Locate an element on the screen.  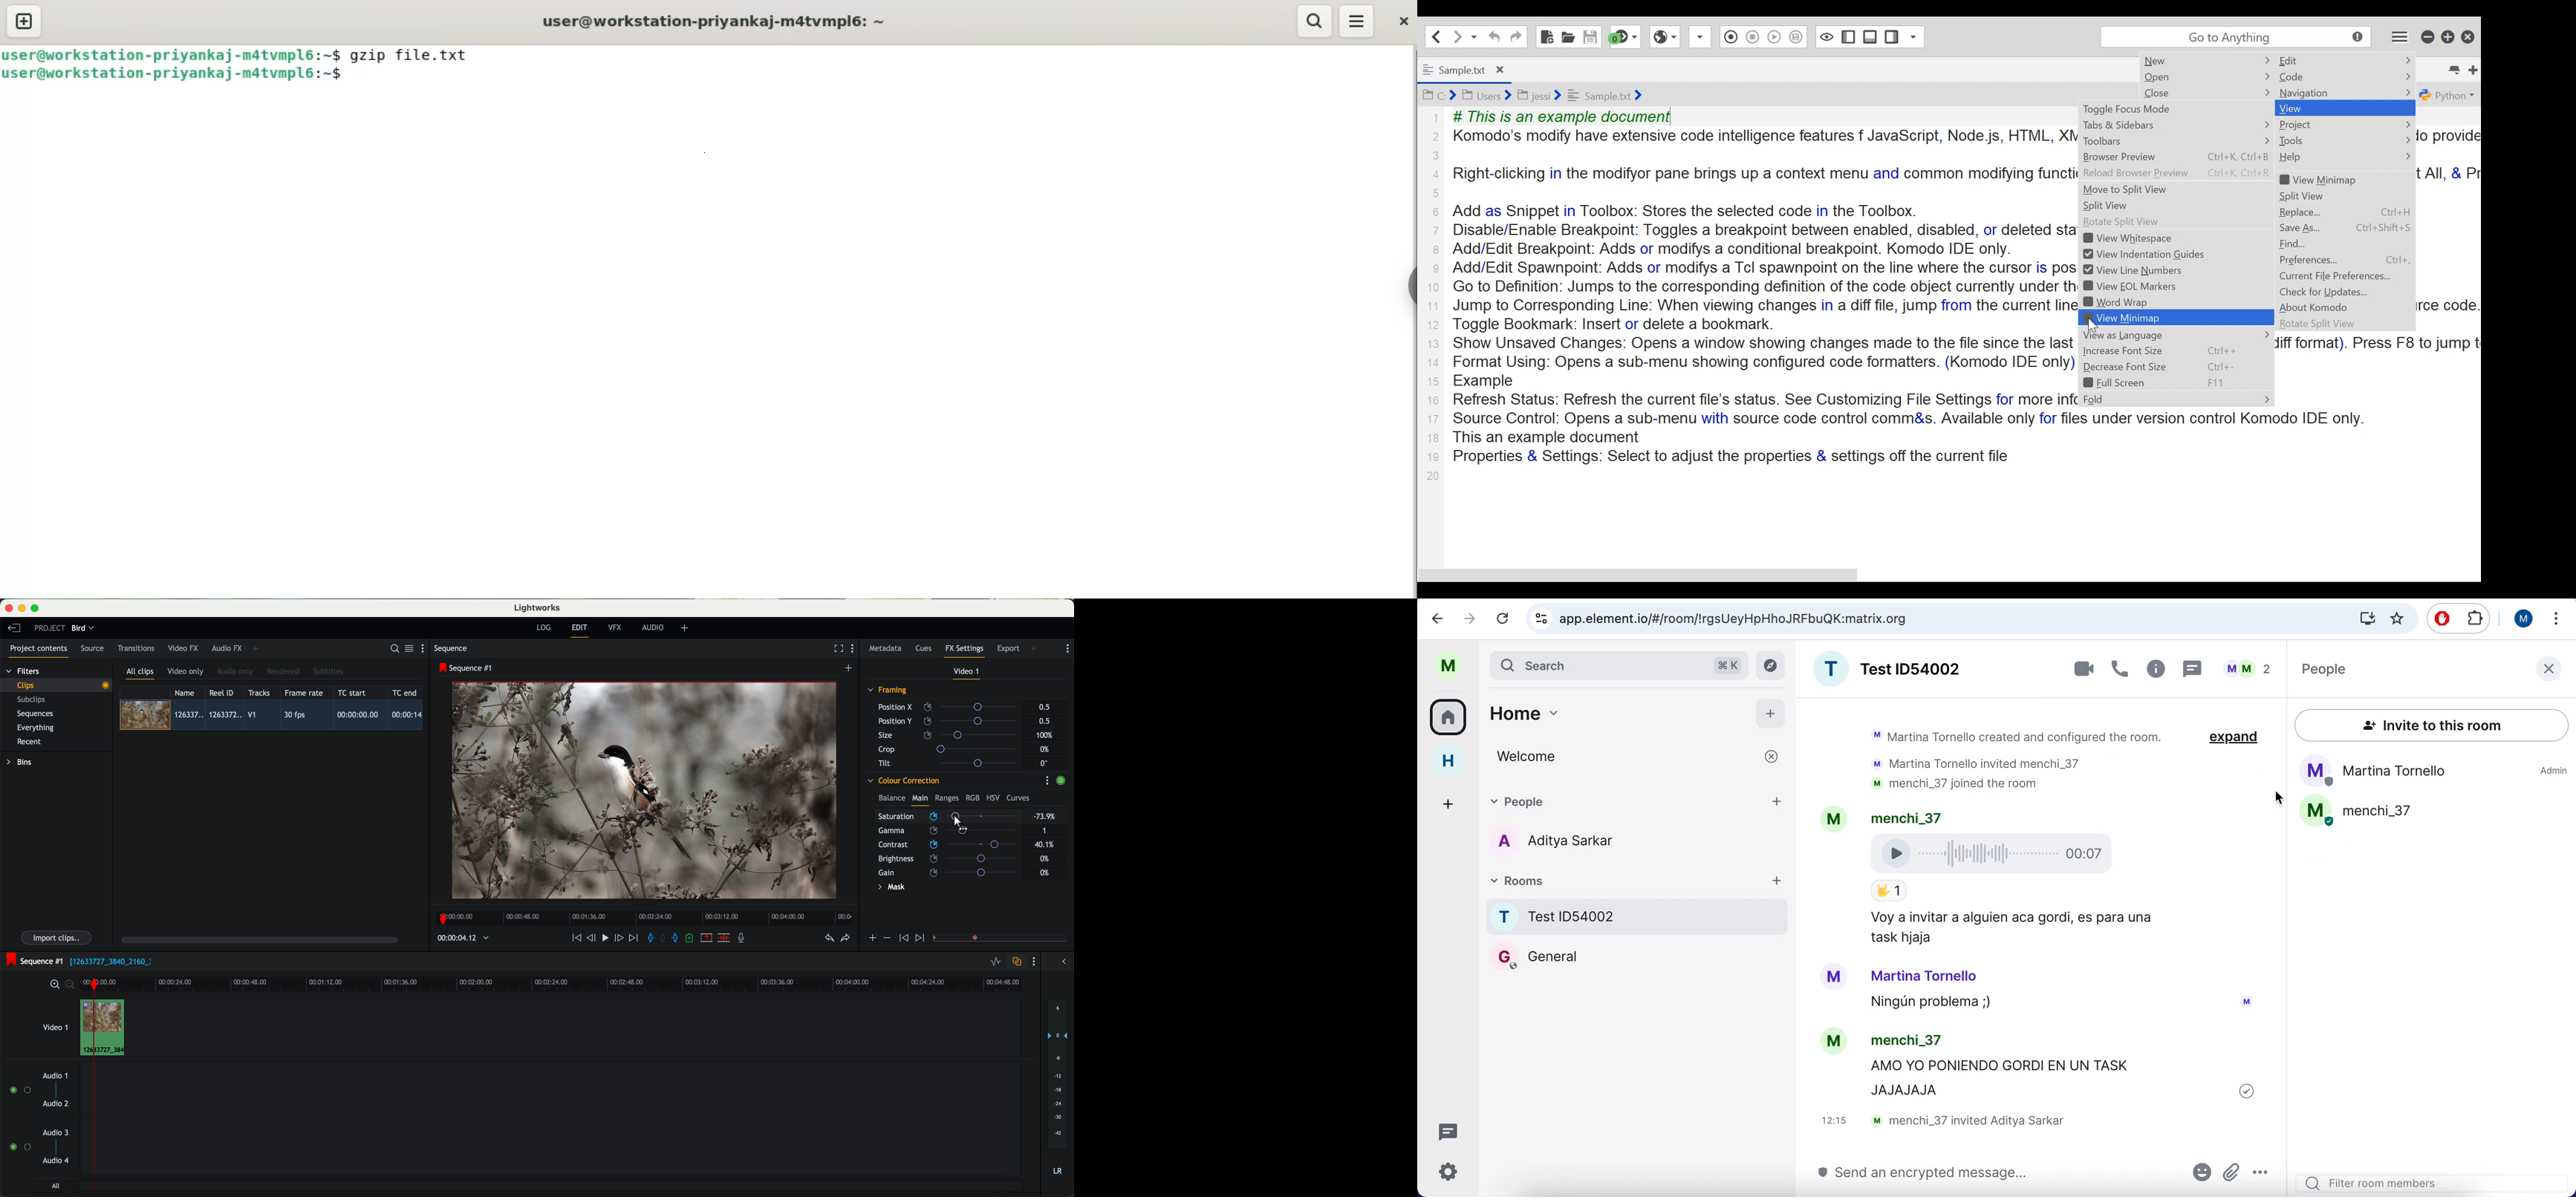
Show specific Sidebar is located at coordinates (1903, 35).